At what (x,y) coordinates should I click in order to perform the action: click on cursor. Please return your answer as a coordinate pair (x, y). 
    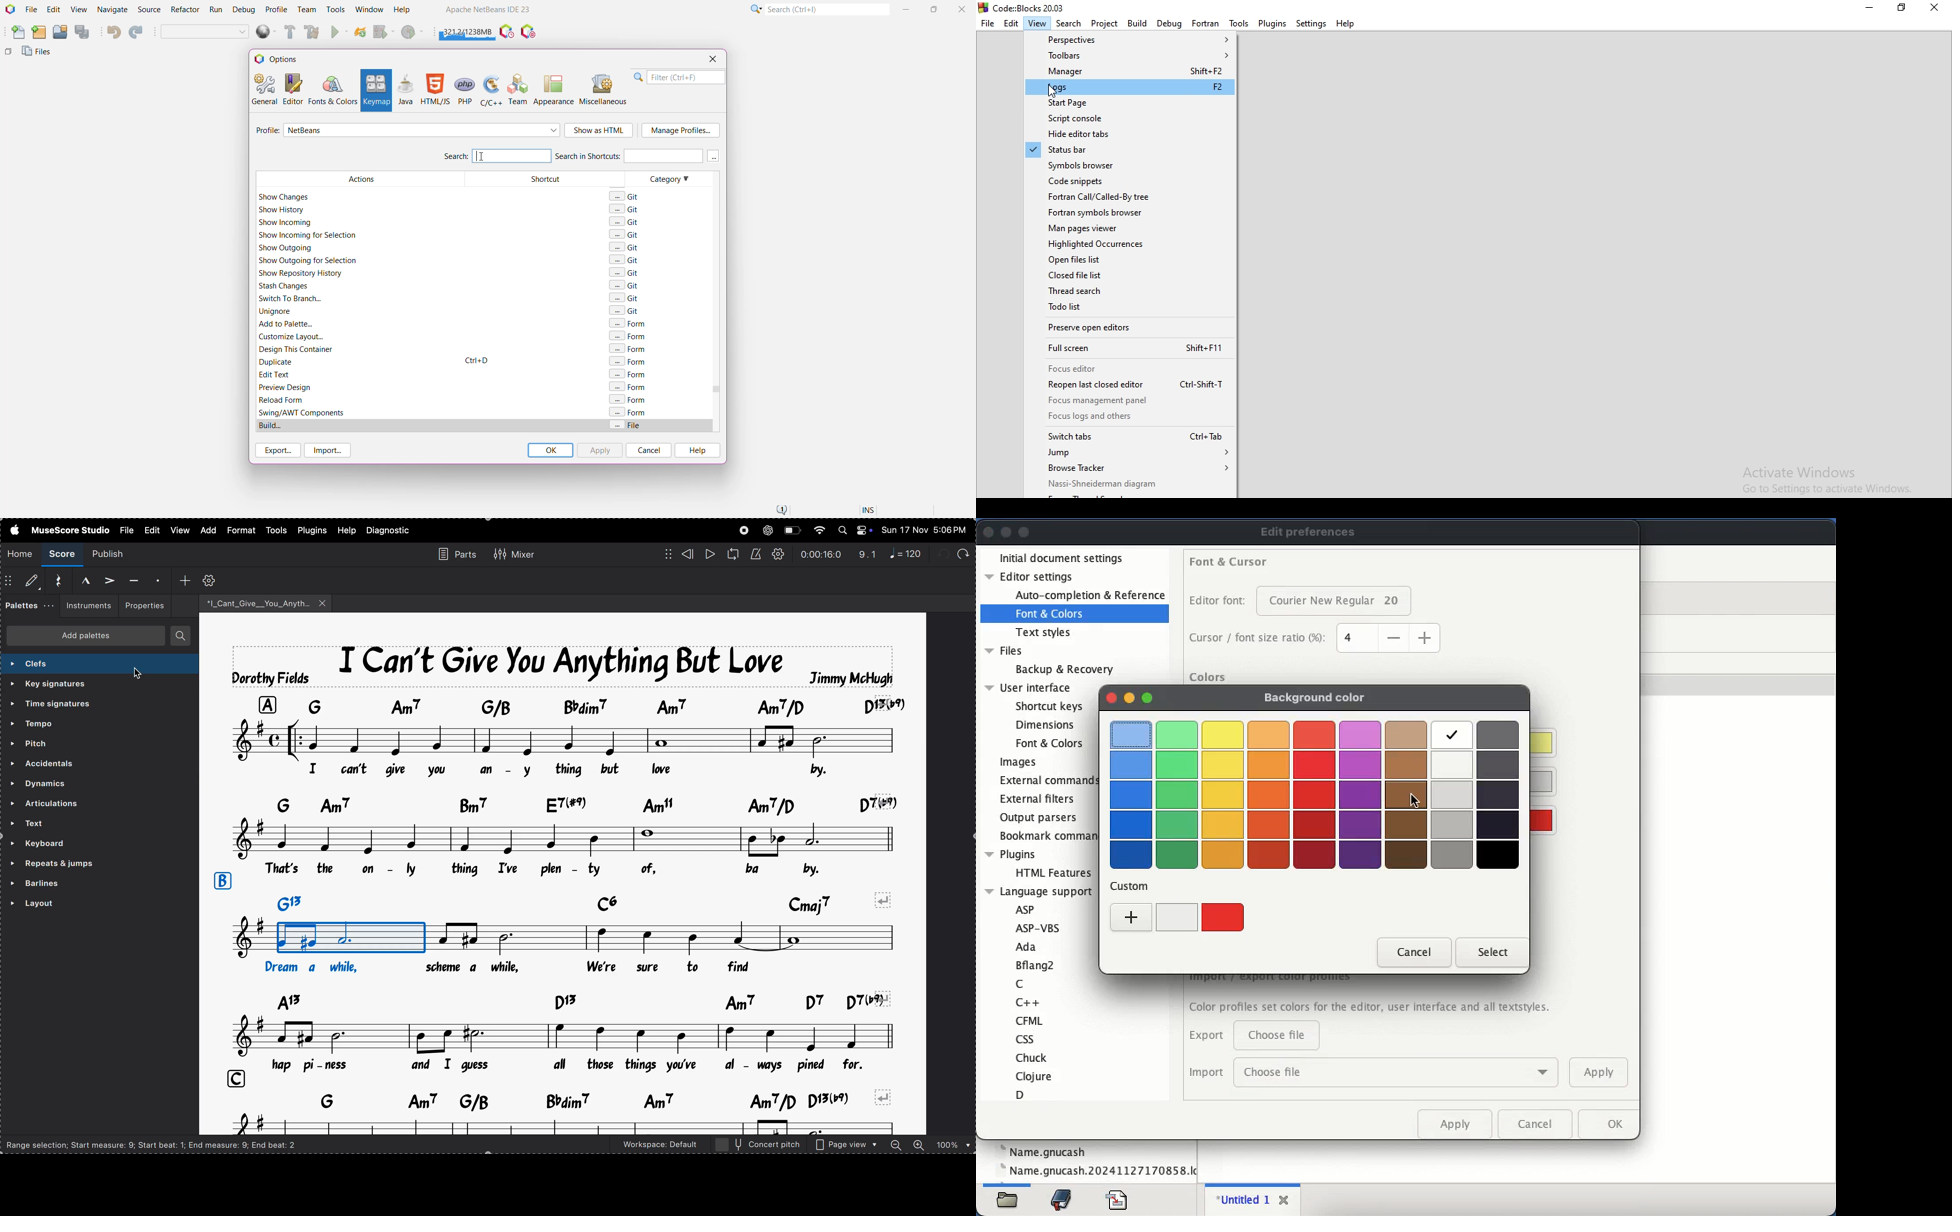
    Looking at the image, I should click on (1414, 800).